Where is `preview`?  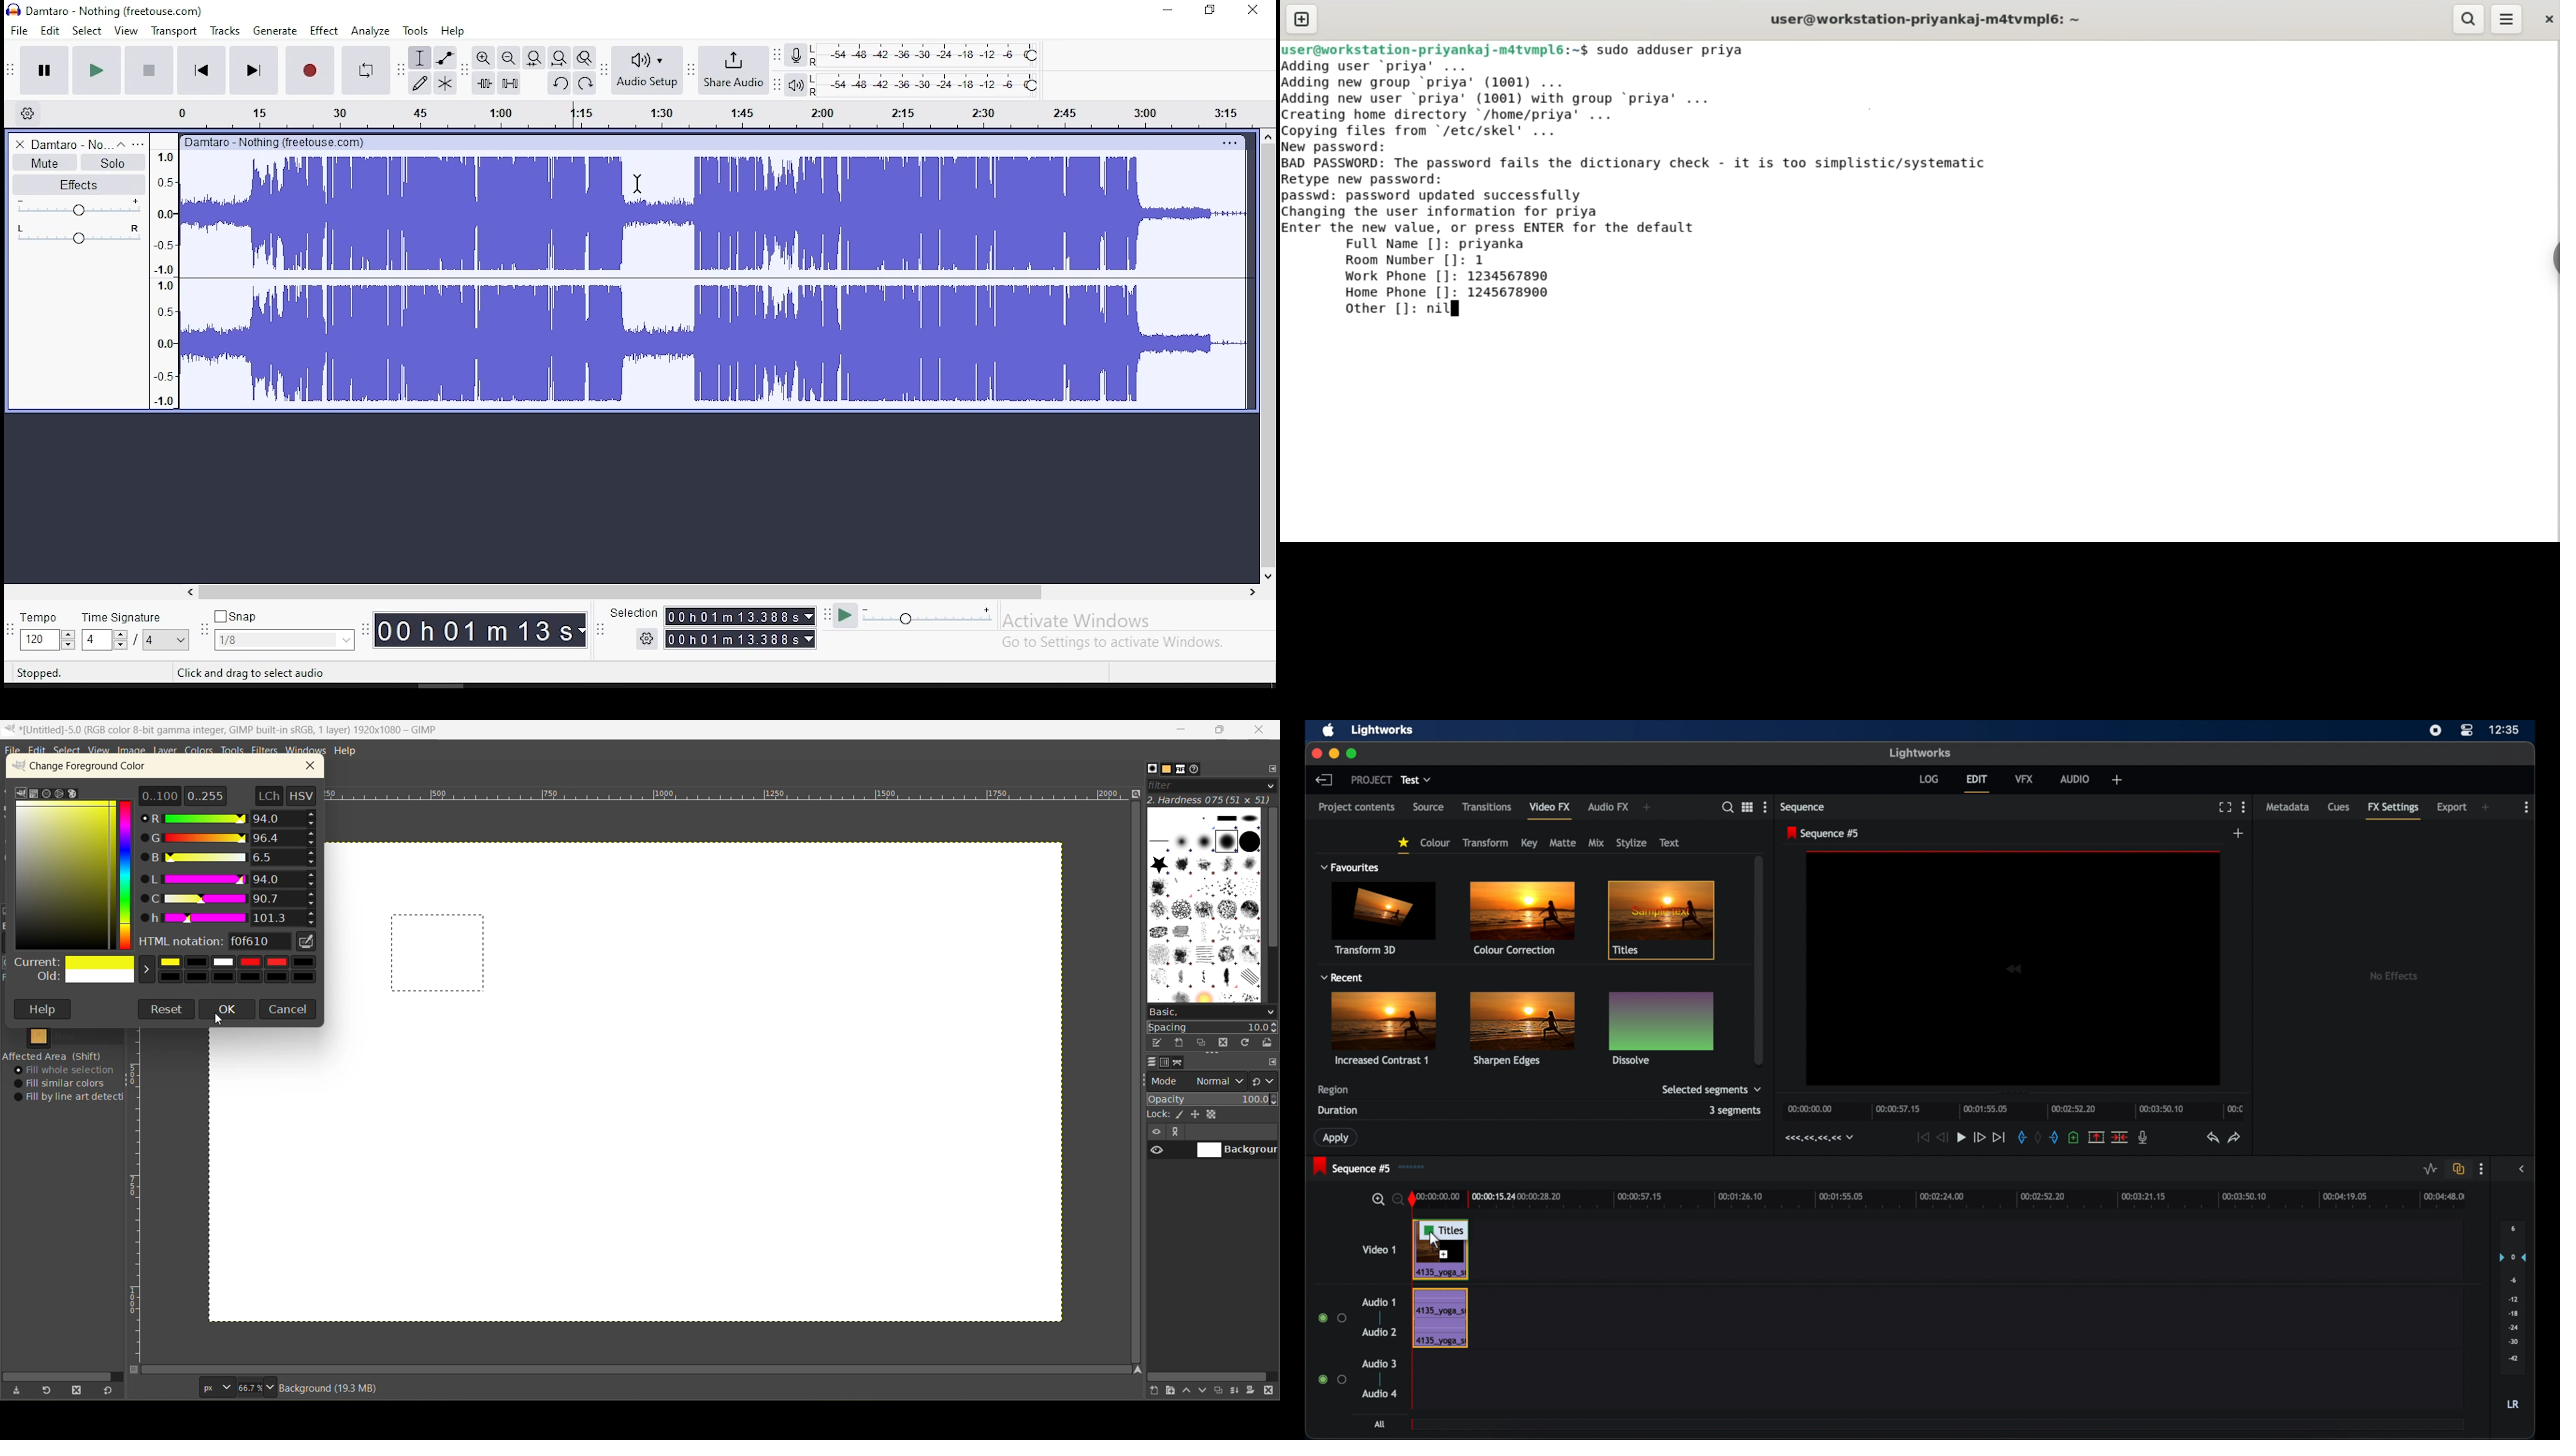
preview is located at coordinates (1155, 1152).